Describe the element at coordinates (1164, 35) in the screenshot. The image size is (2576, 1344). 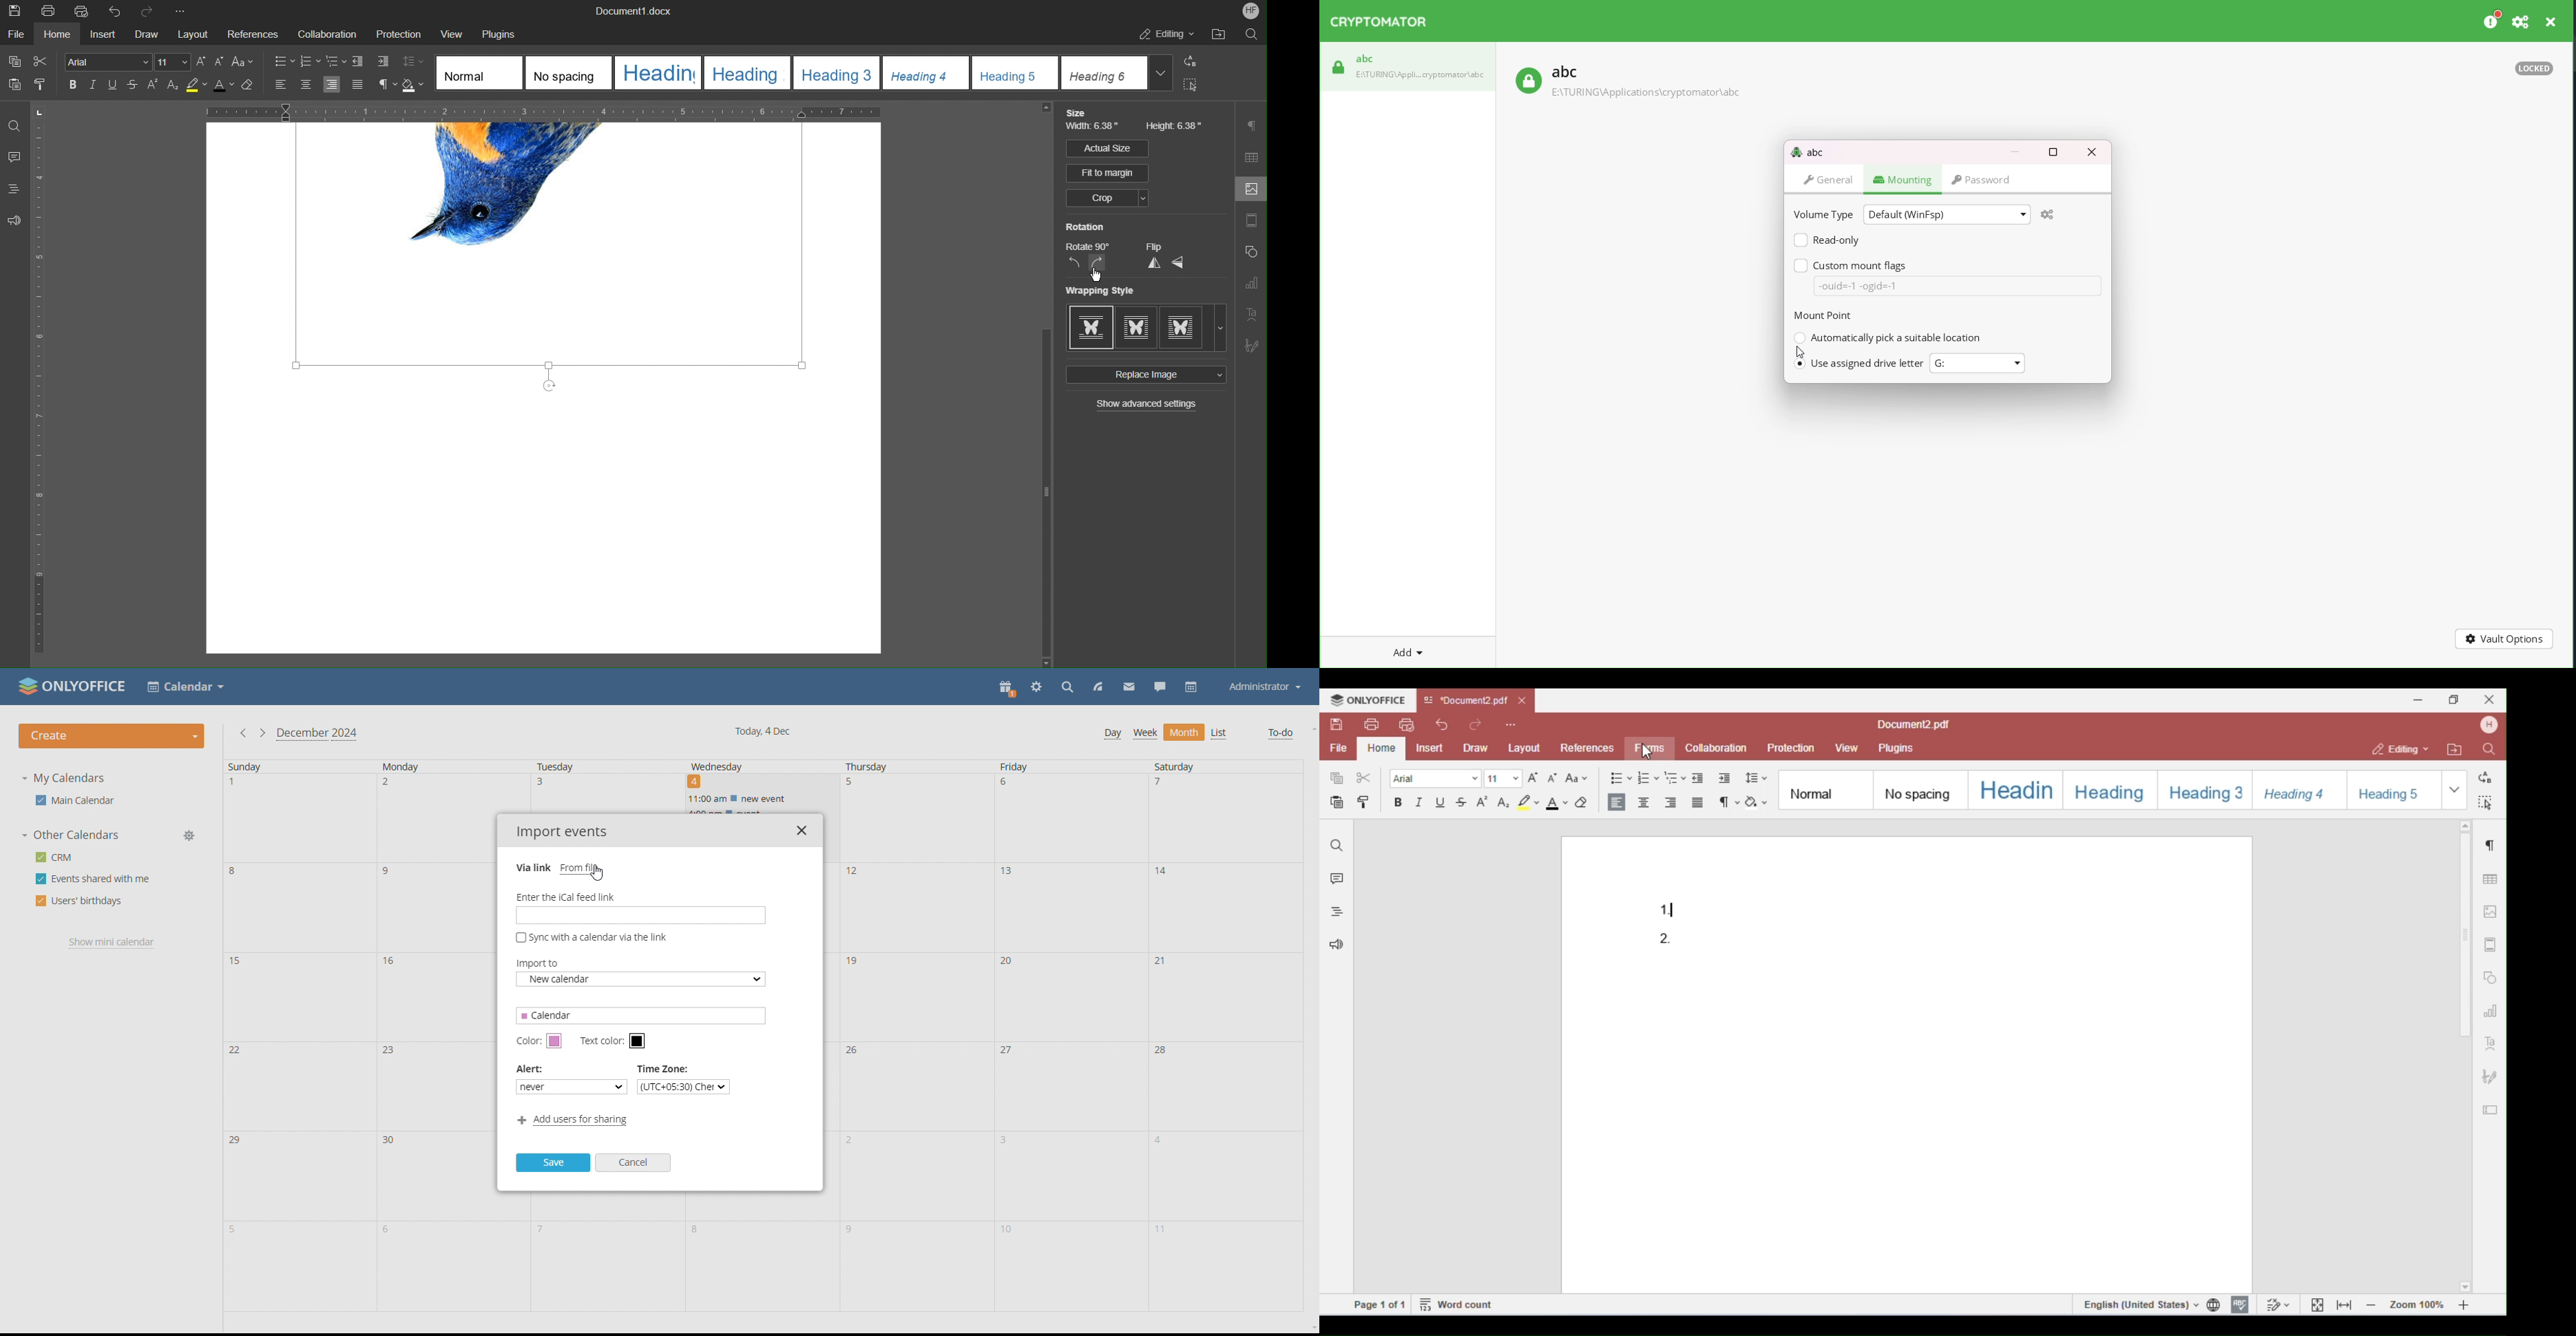
I see `Editing` at that location.